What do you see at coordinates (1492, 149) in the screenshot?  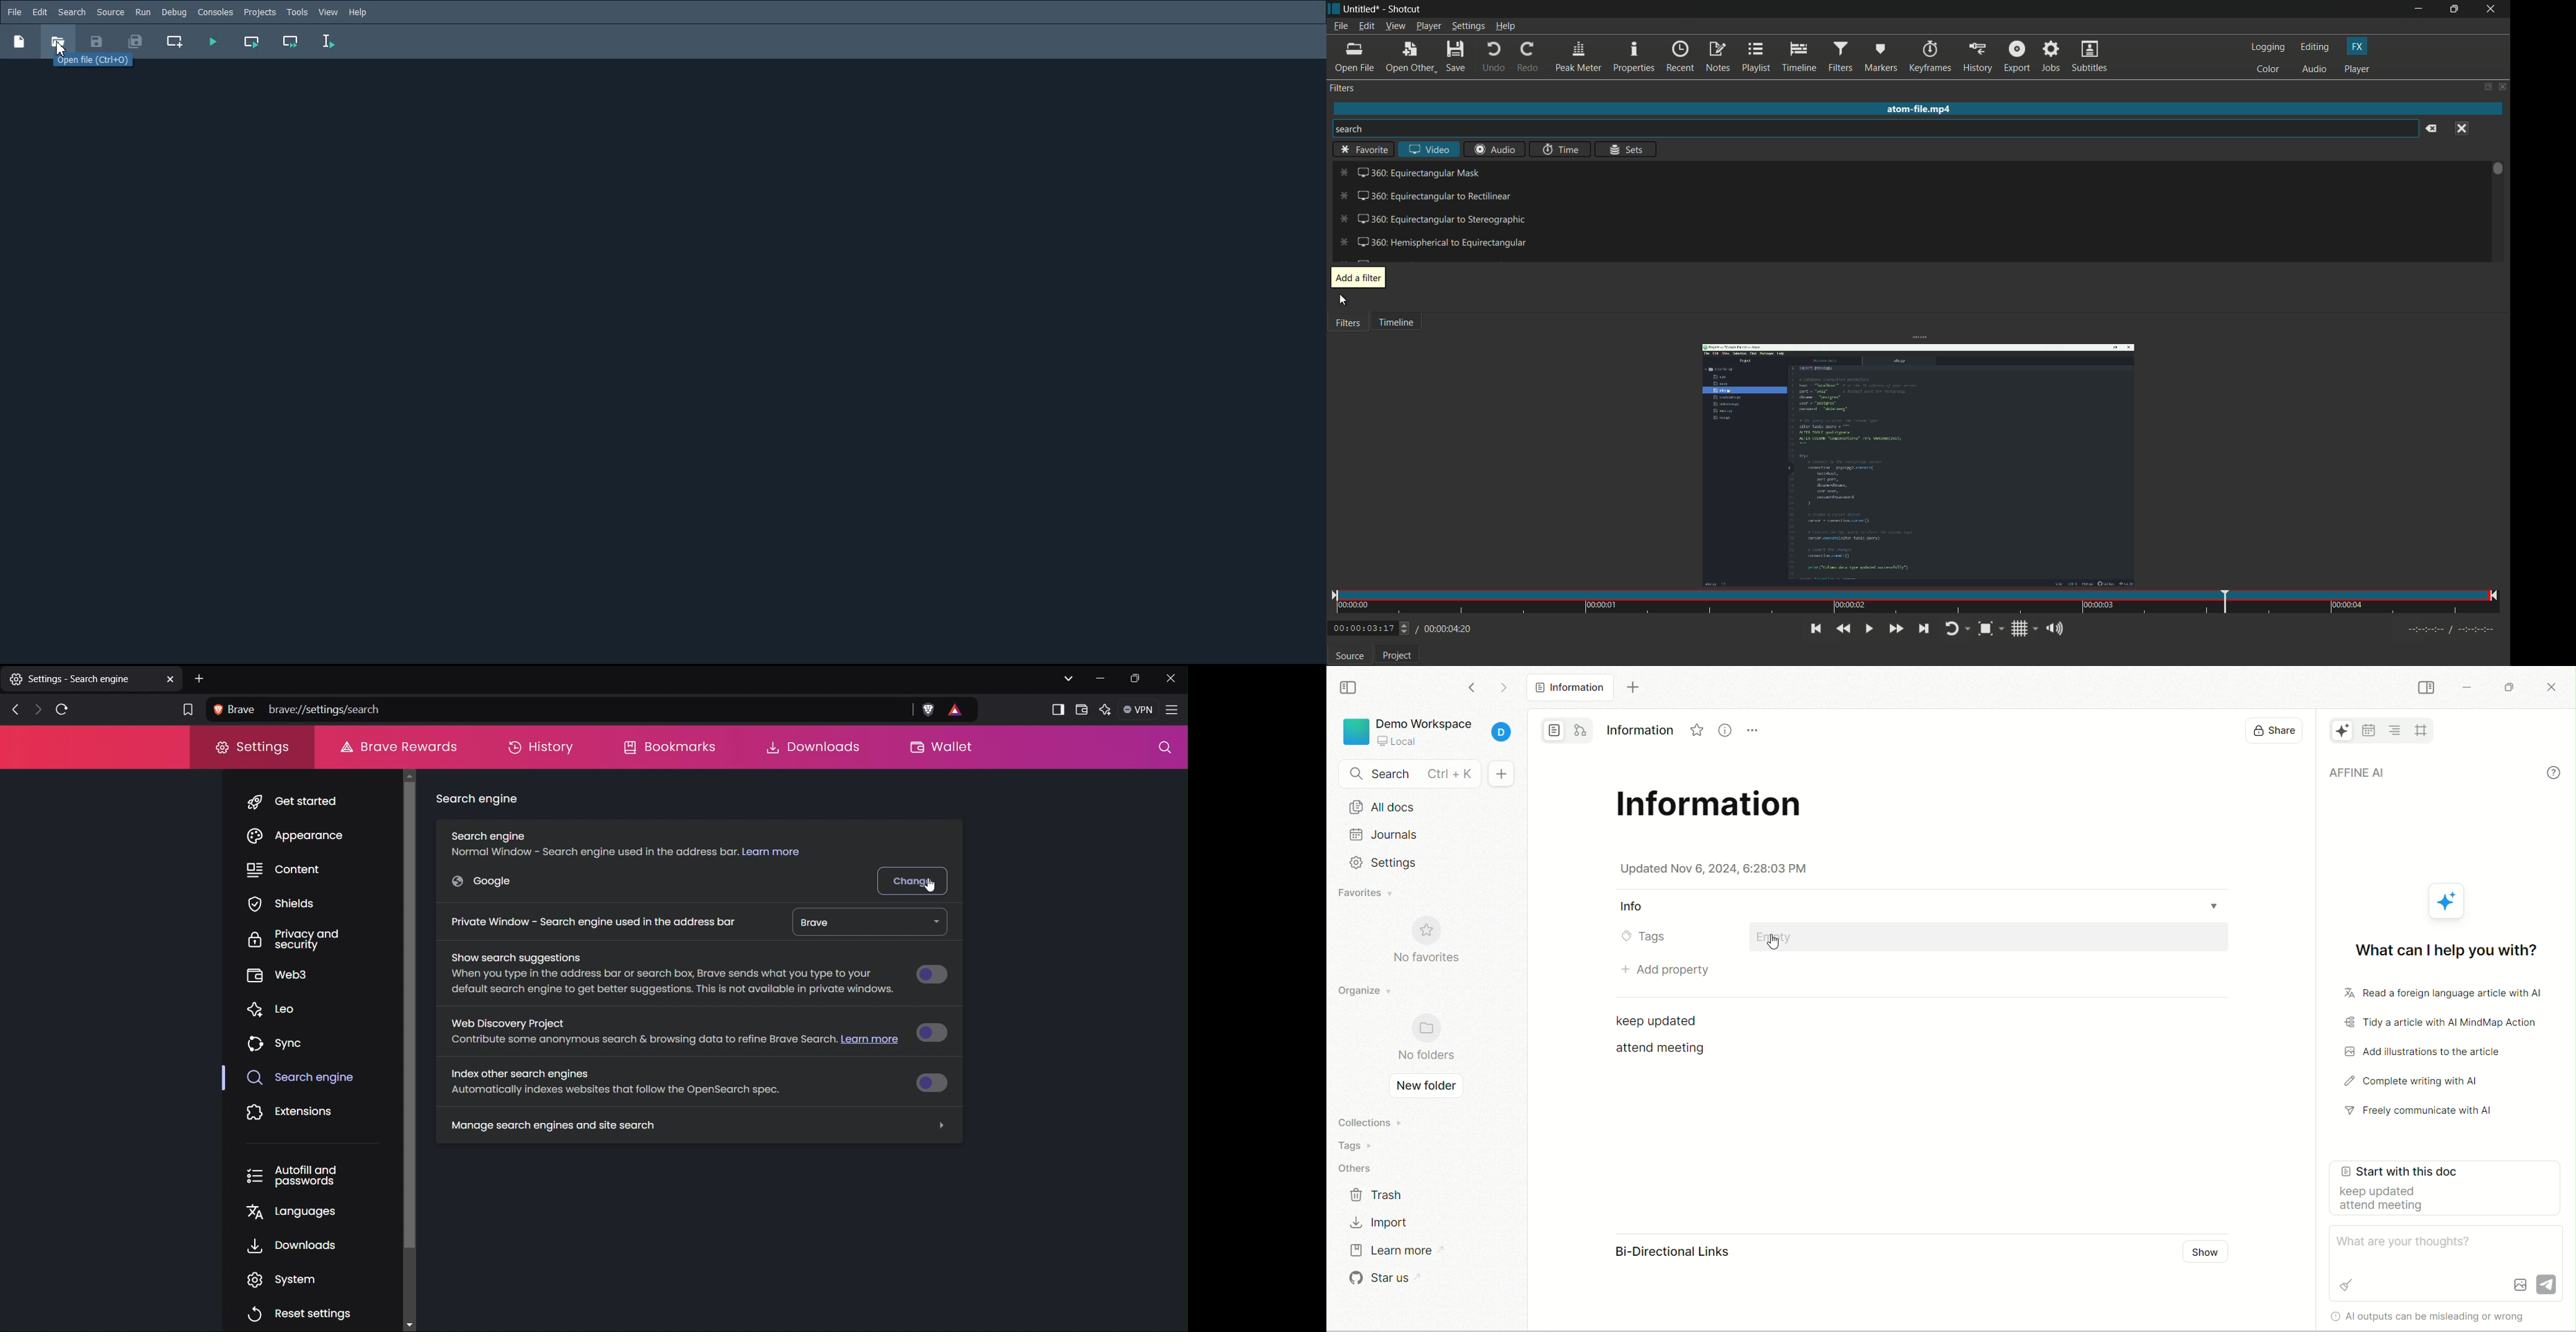 I see `audio` at bounding box center [1492, 149].